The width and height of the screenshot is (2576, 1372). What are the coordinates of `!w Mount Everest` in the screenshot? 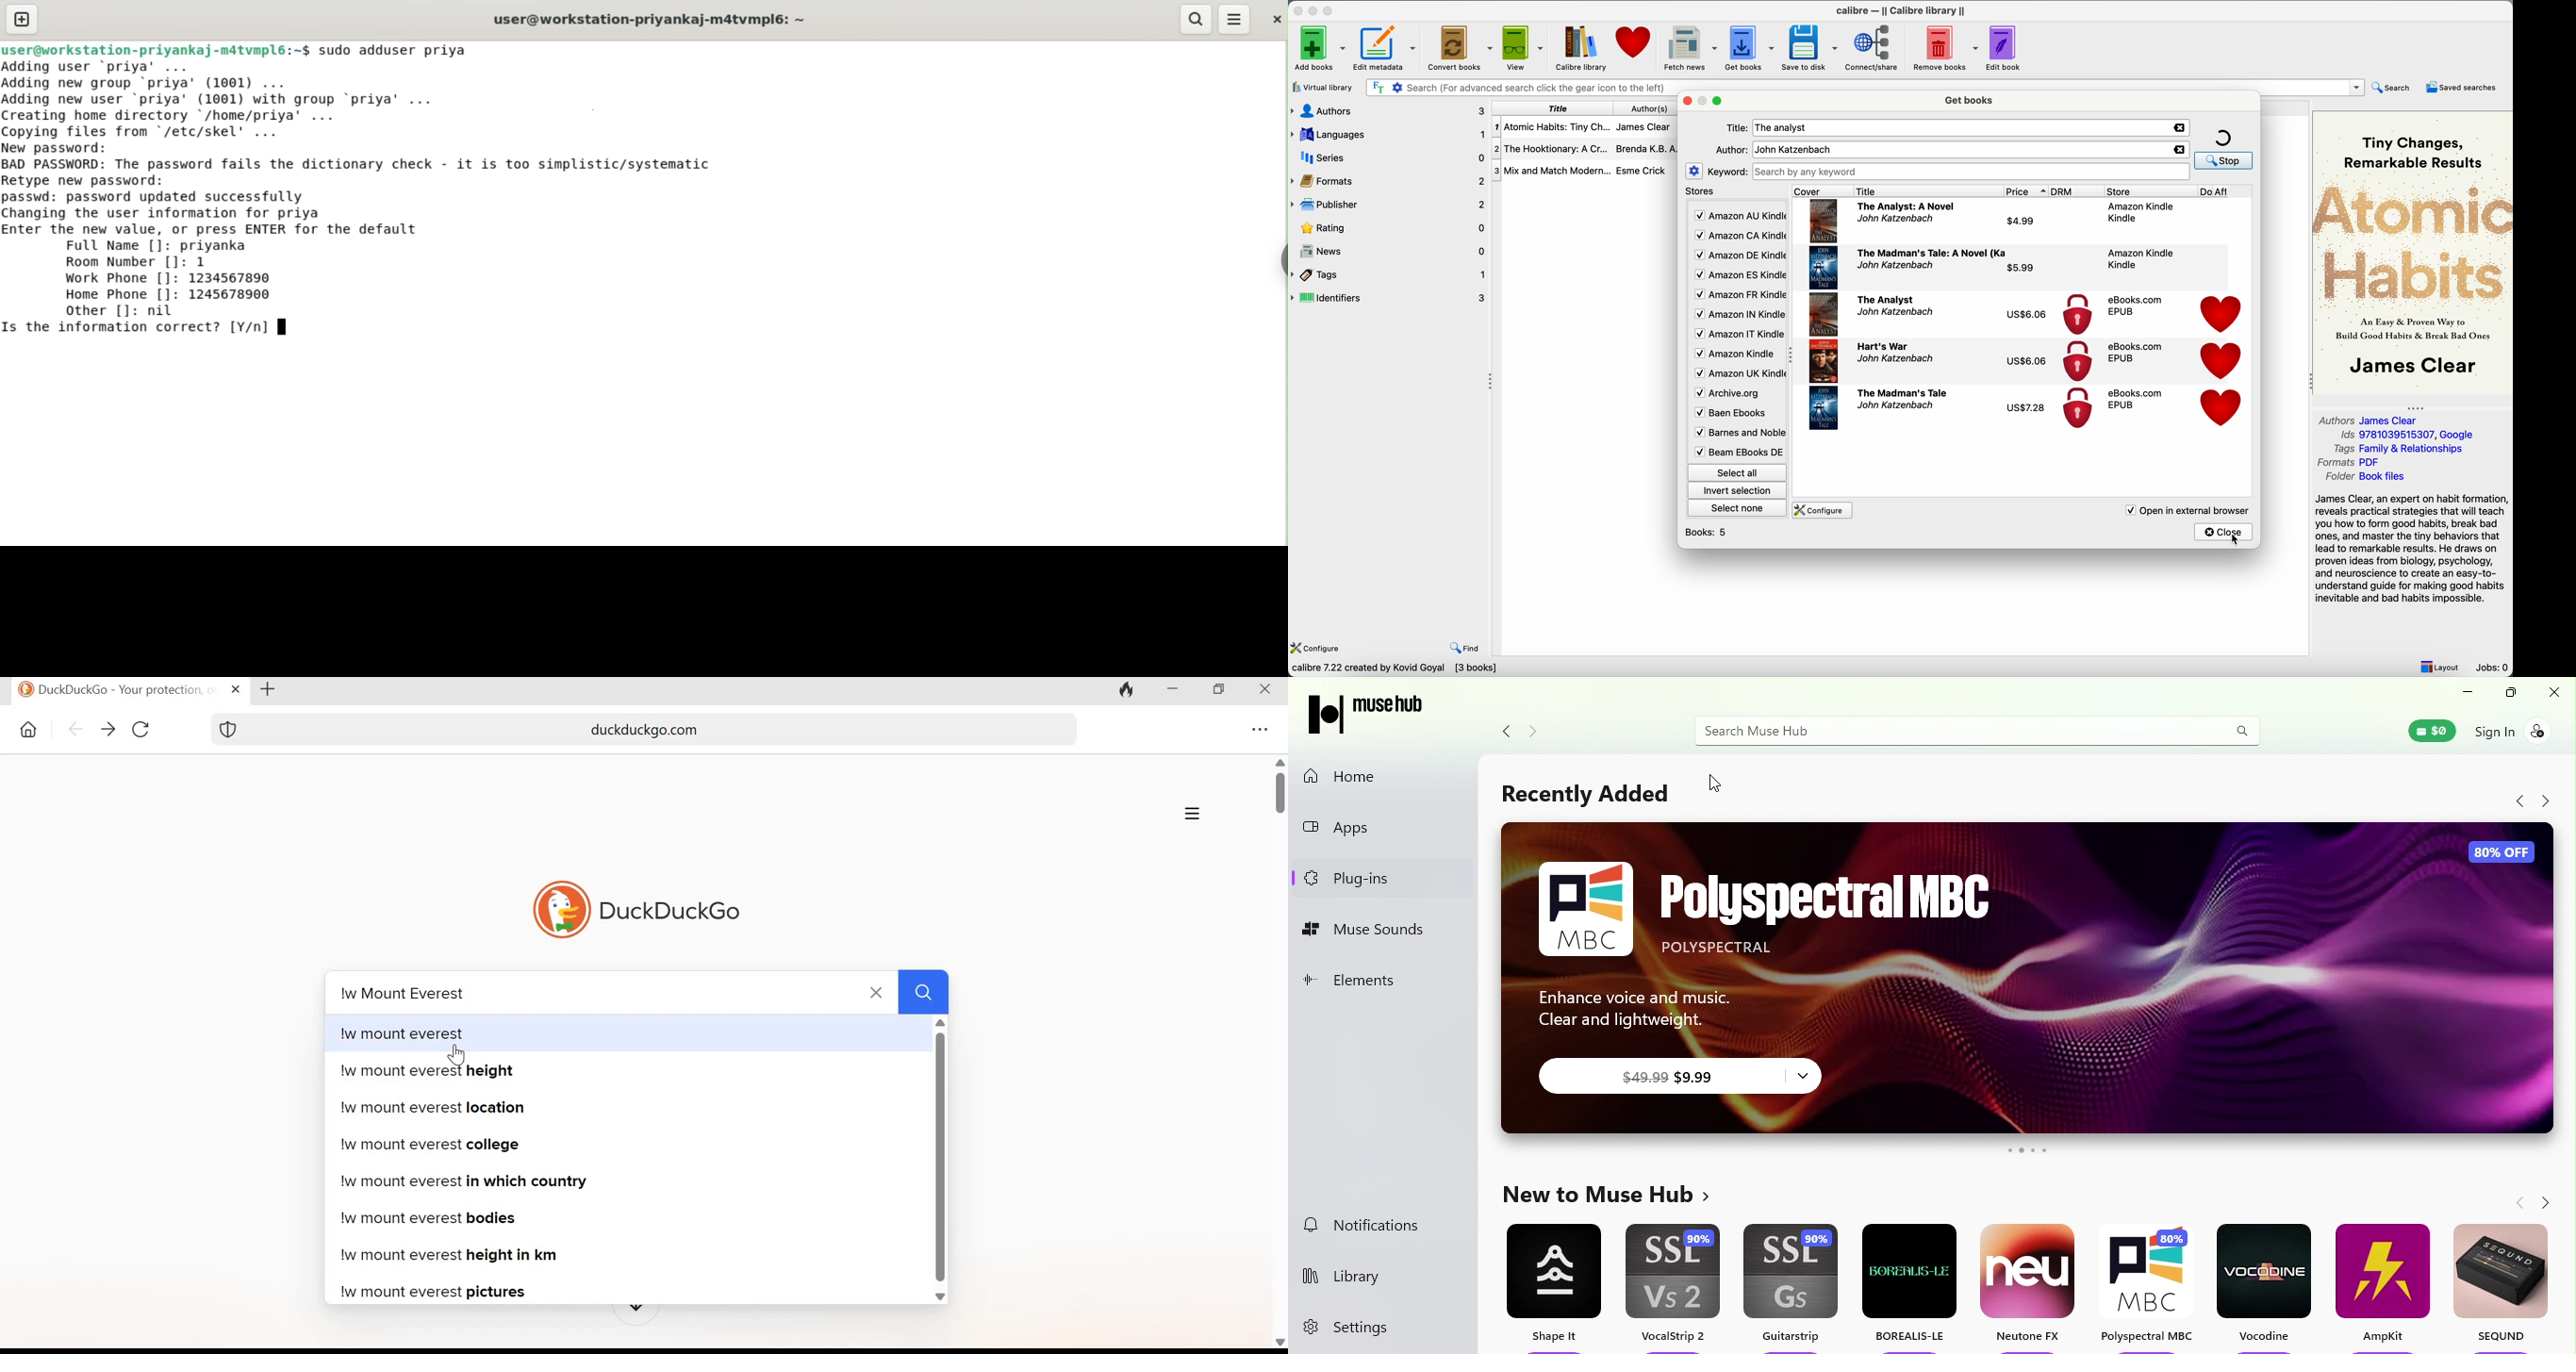 It's located at (404, 992).